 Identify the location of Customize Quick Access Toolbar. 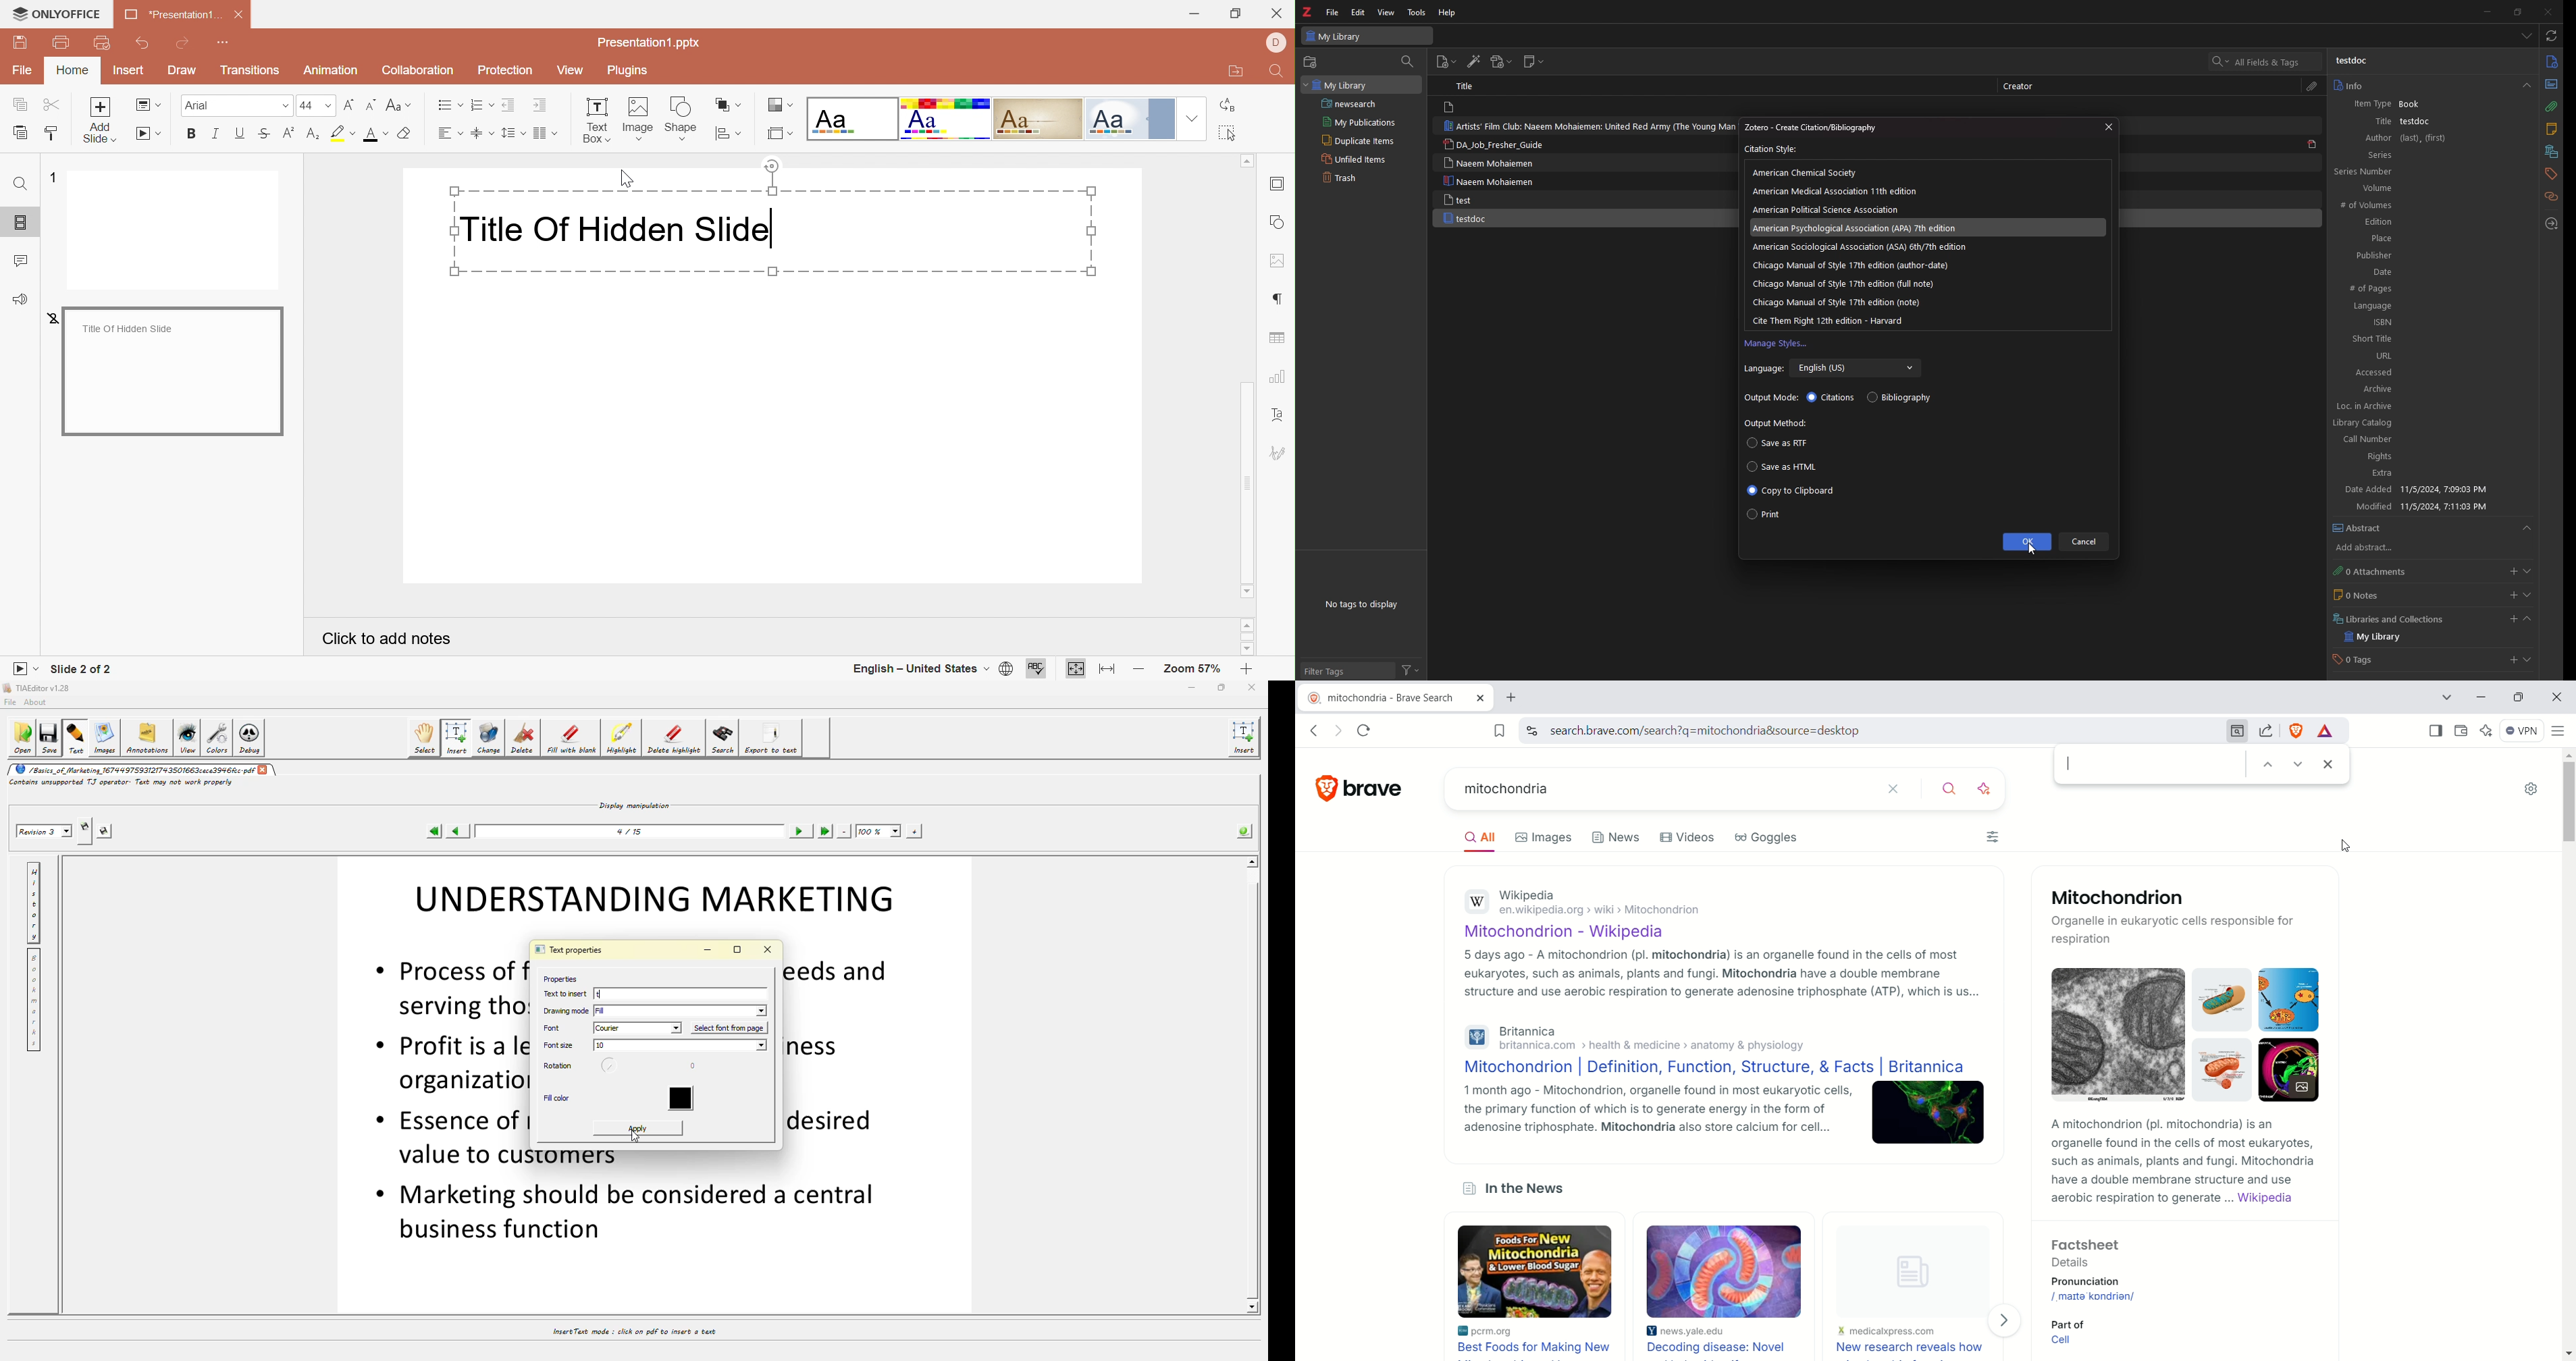
(226, 43).